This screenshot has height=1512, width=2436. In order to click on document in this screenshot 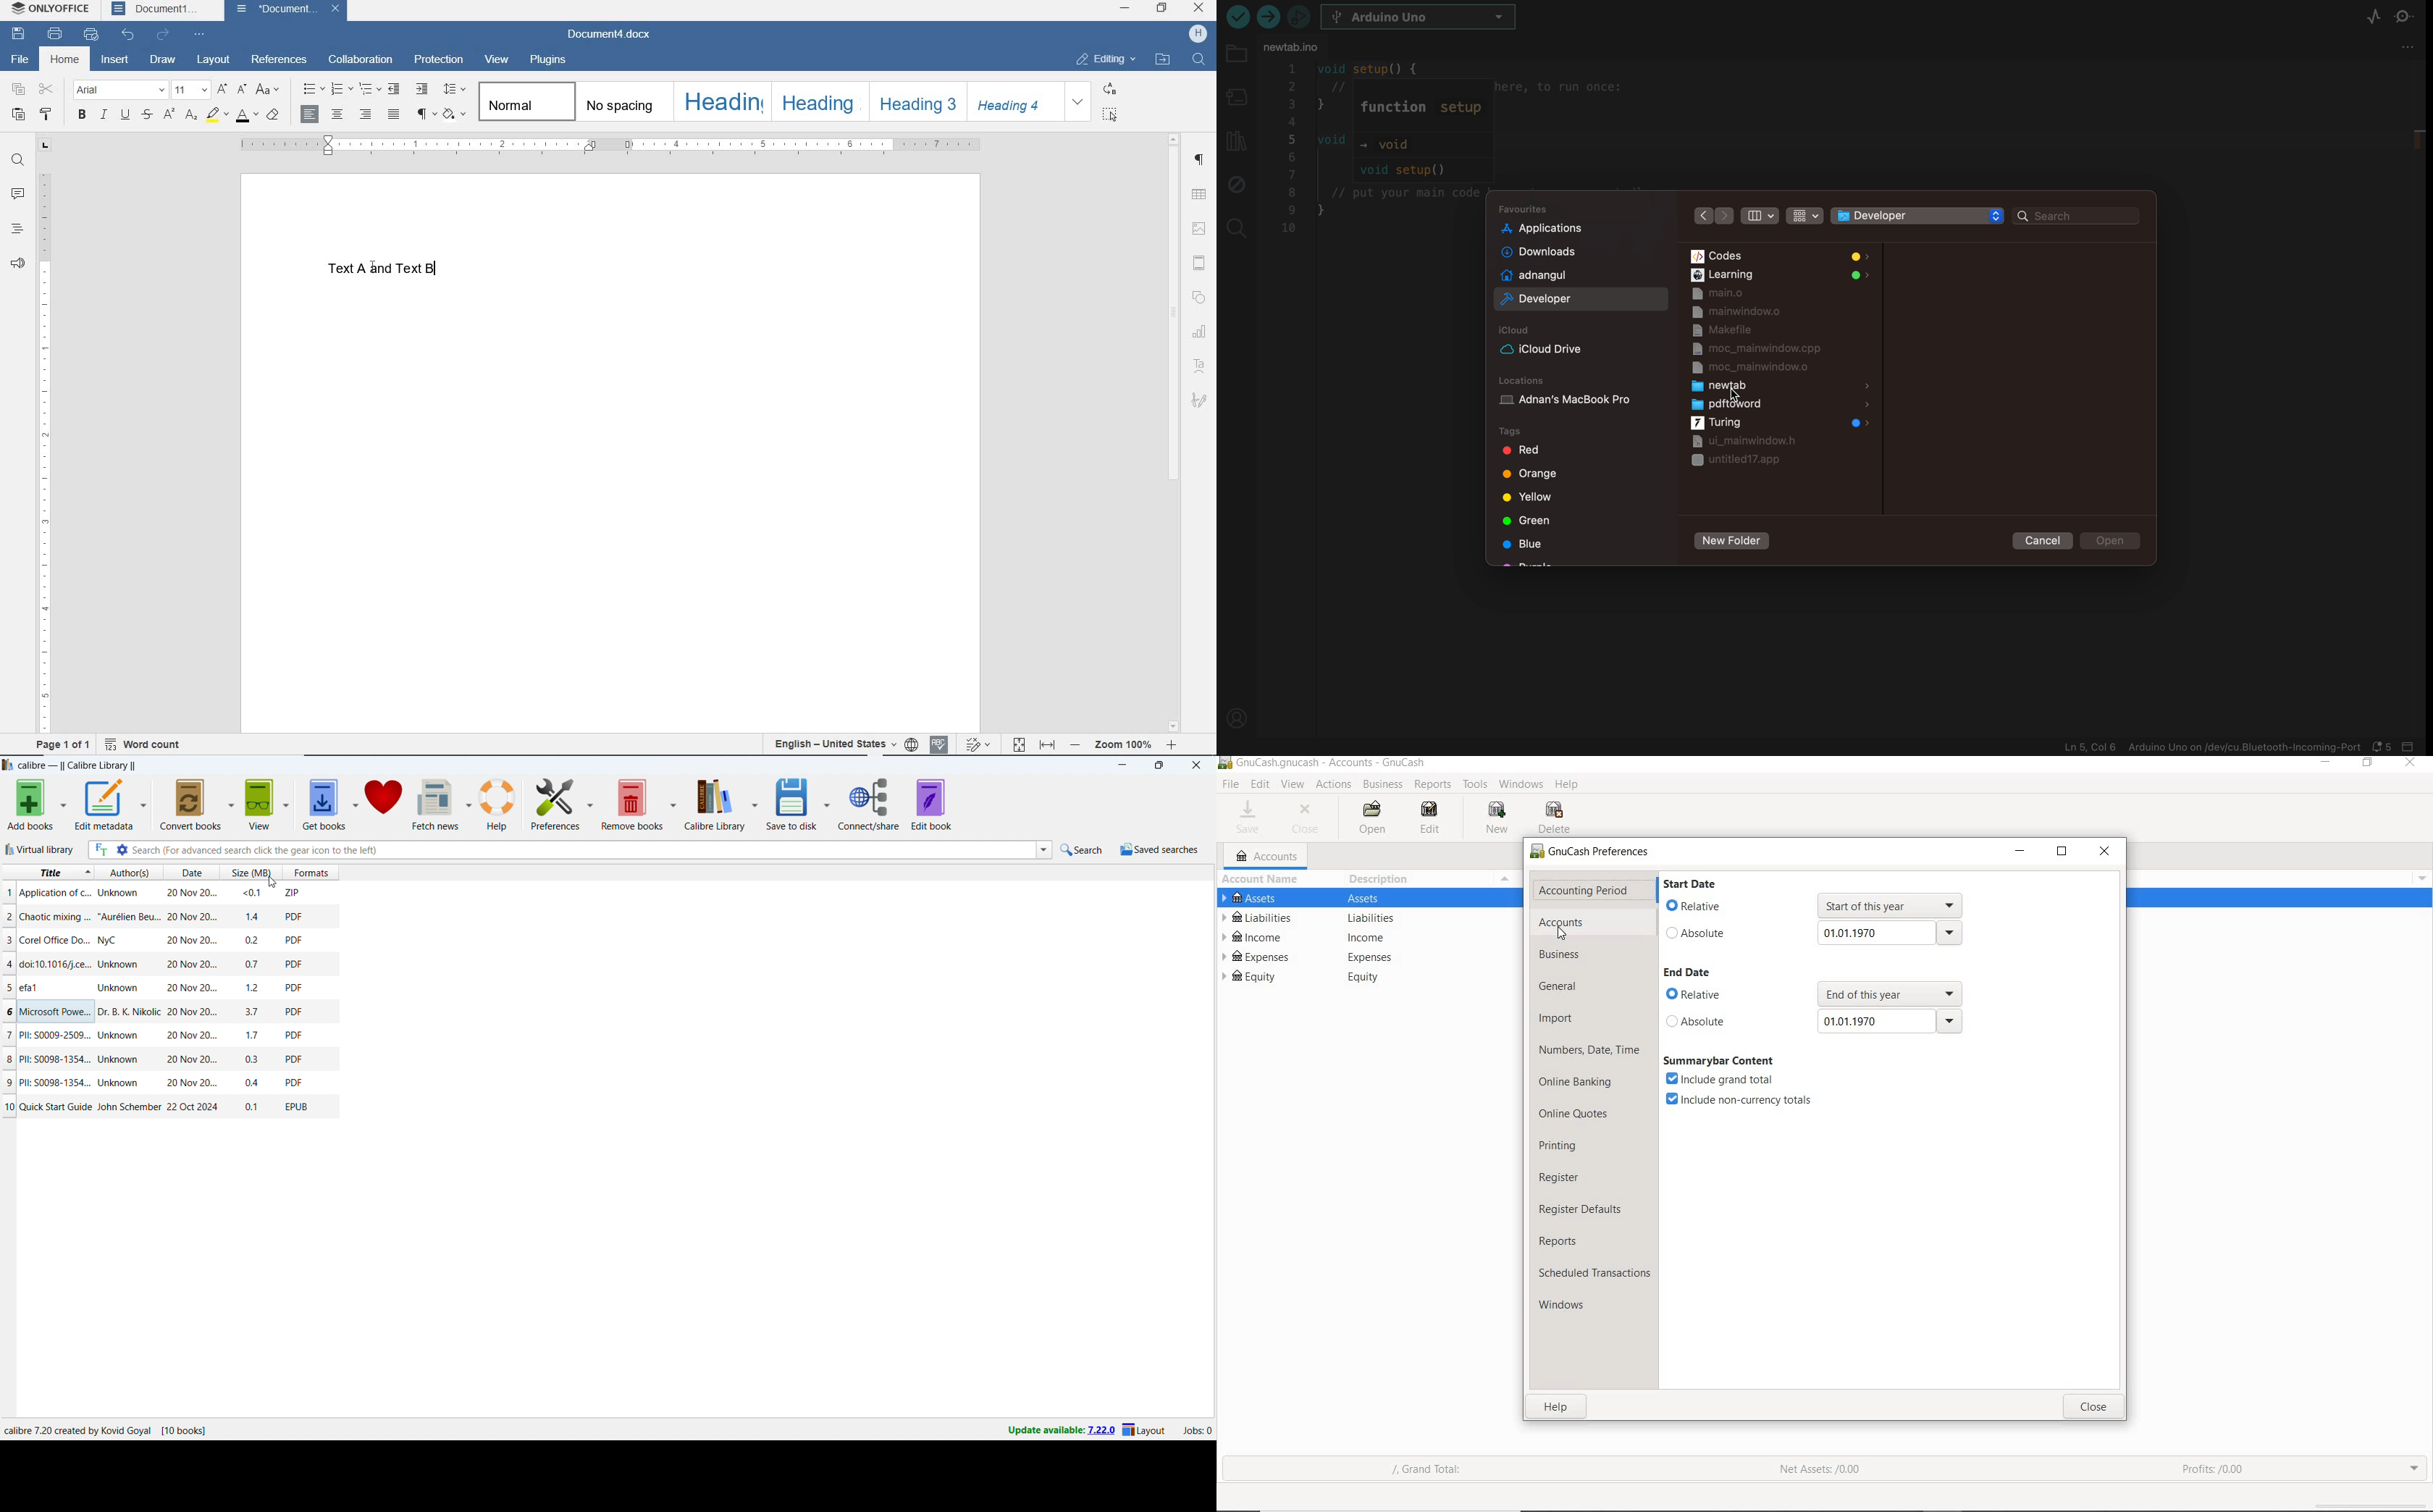, I will do `click(277, 10)`.